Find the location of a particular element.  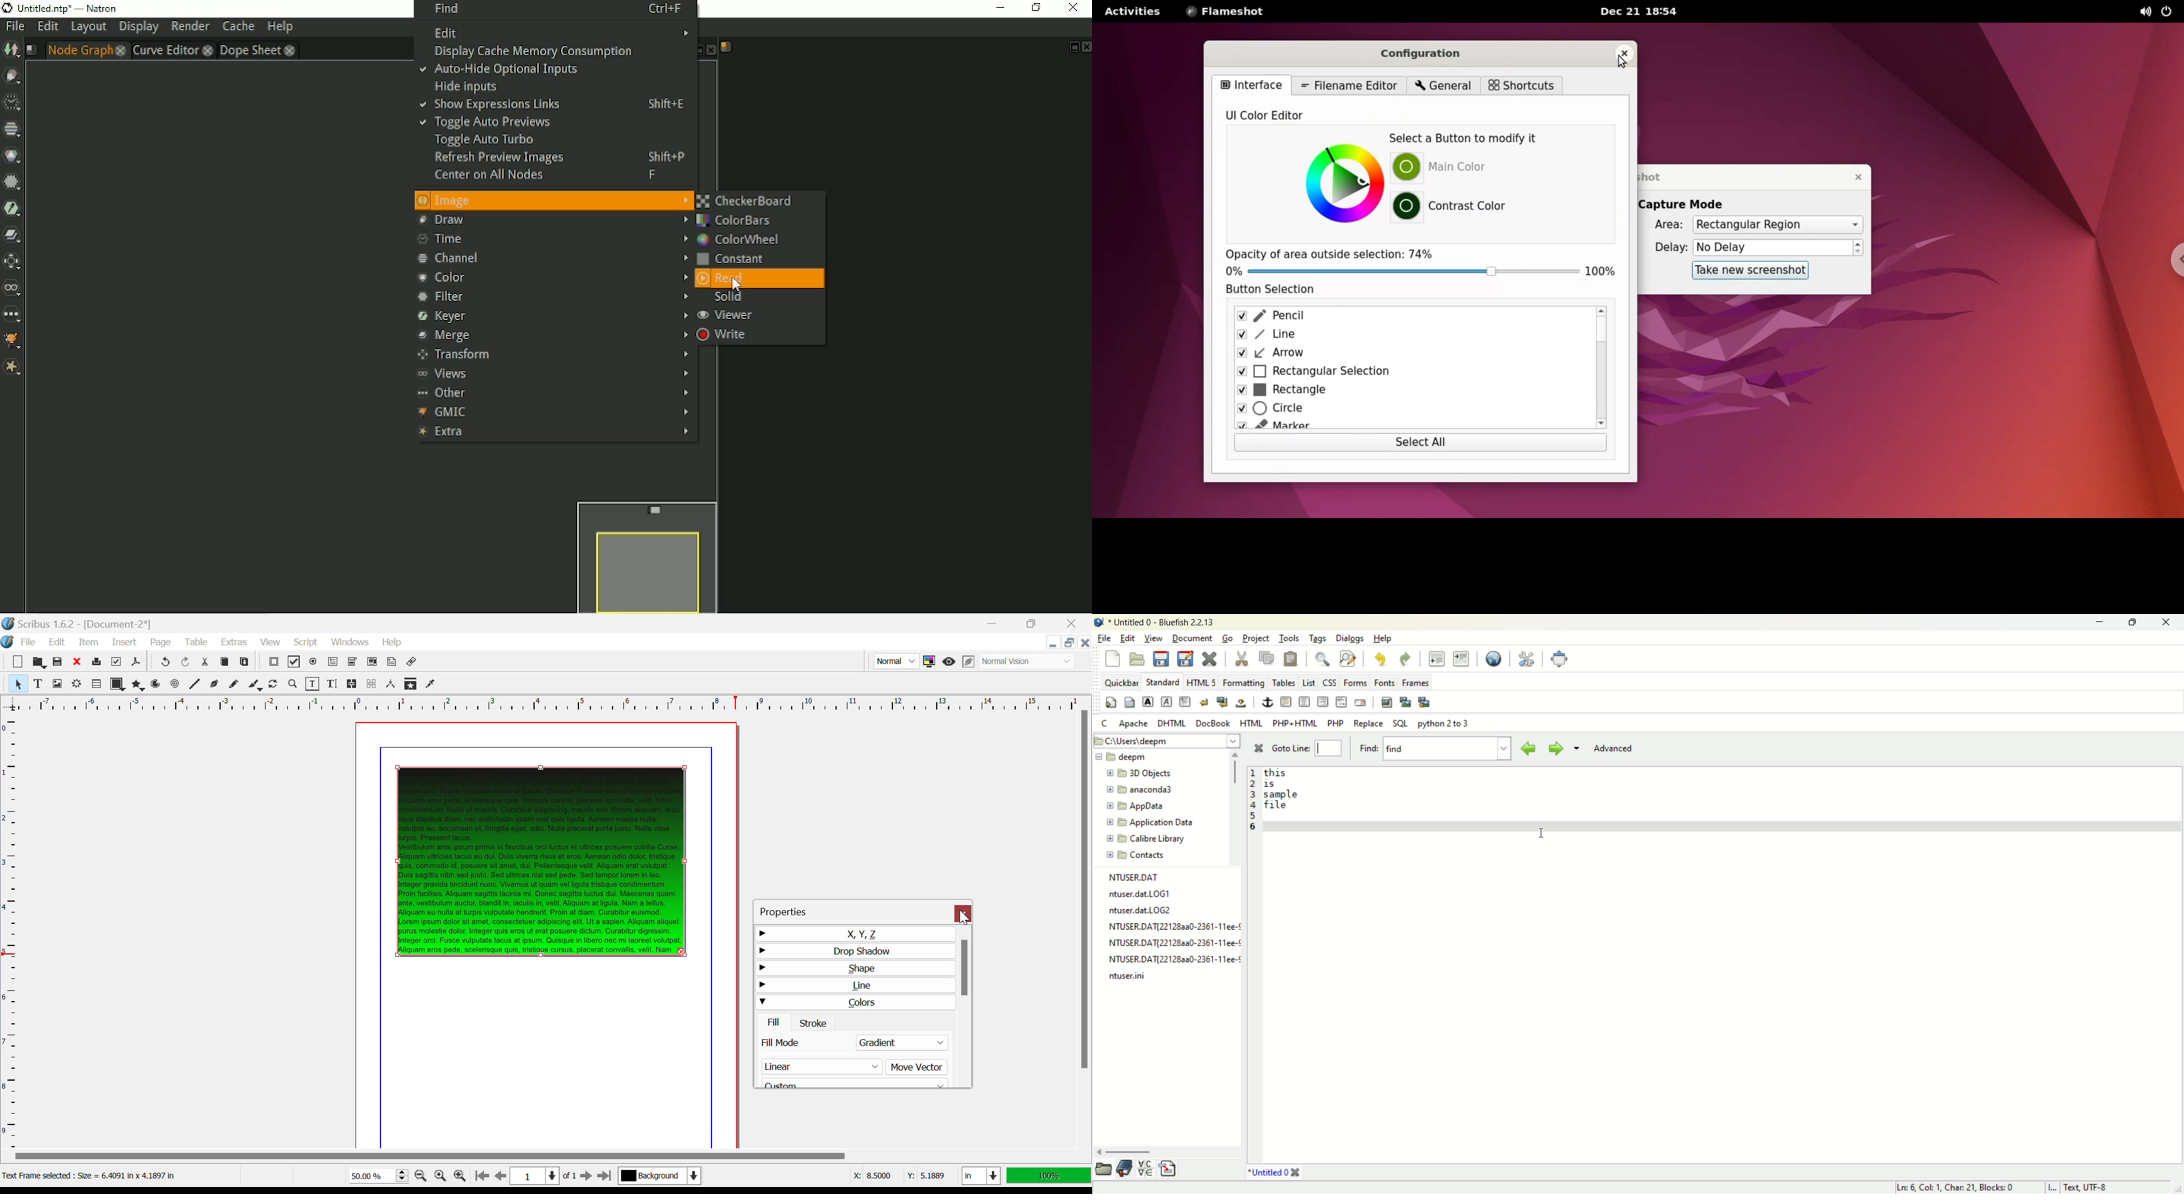

Redo is located at coordinates (164, 663).